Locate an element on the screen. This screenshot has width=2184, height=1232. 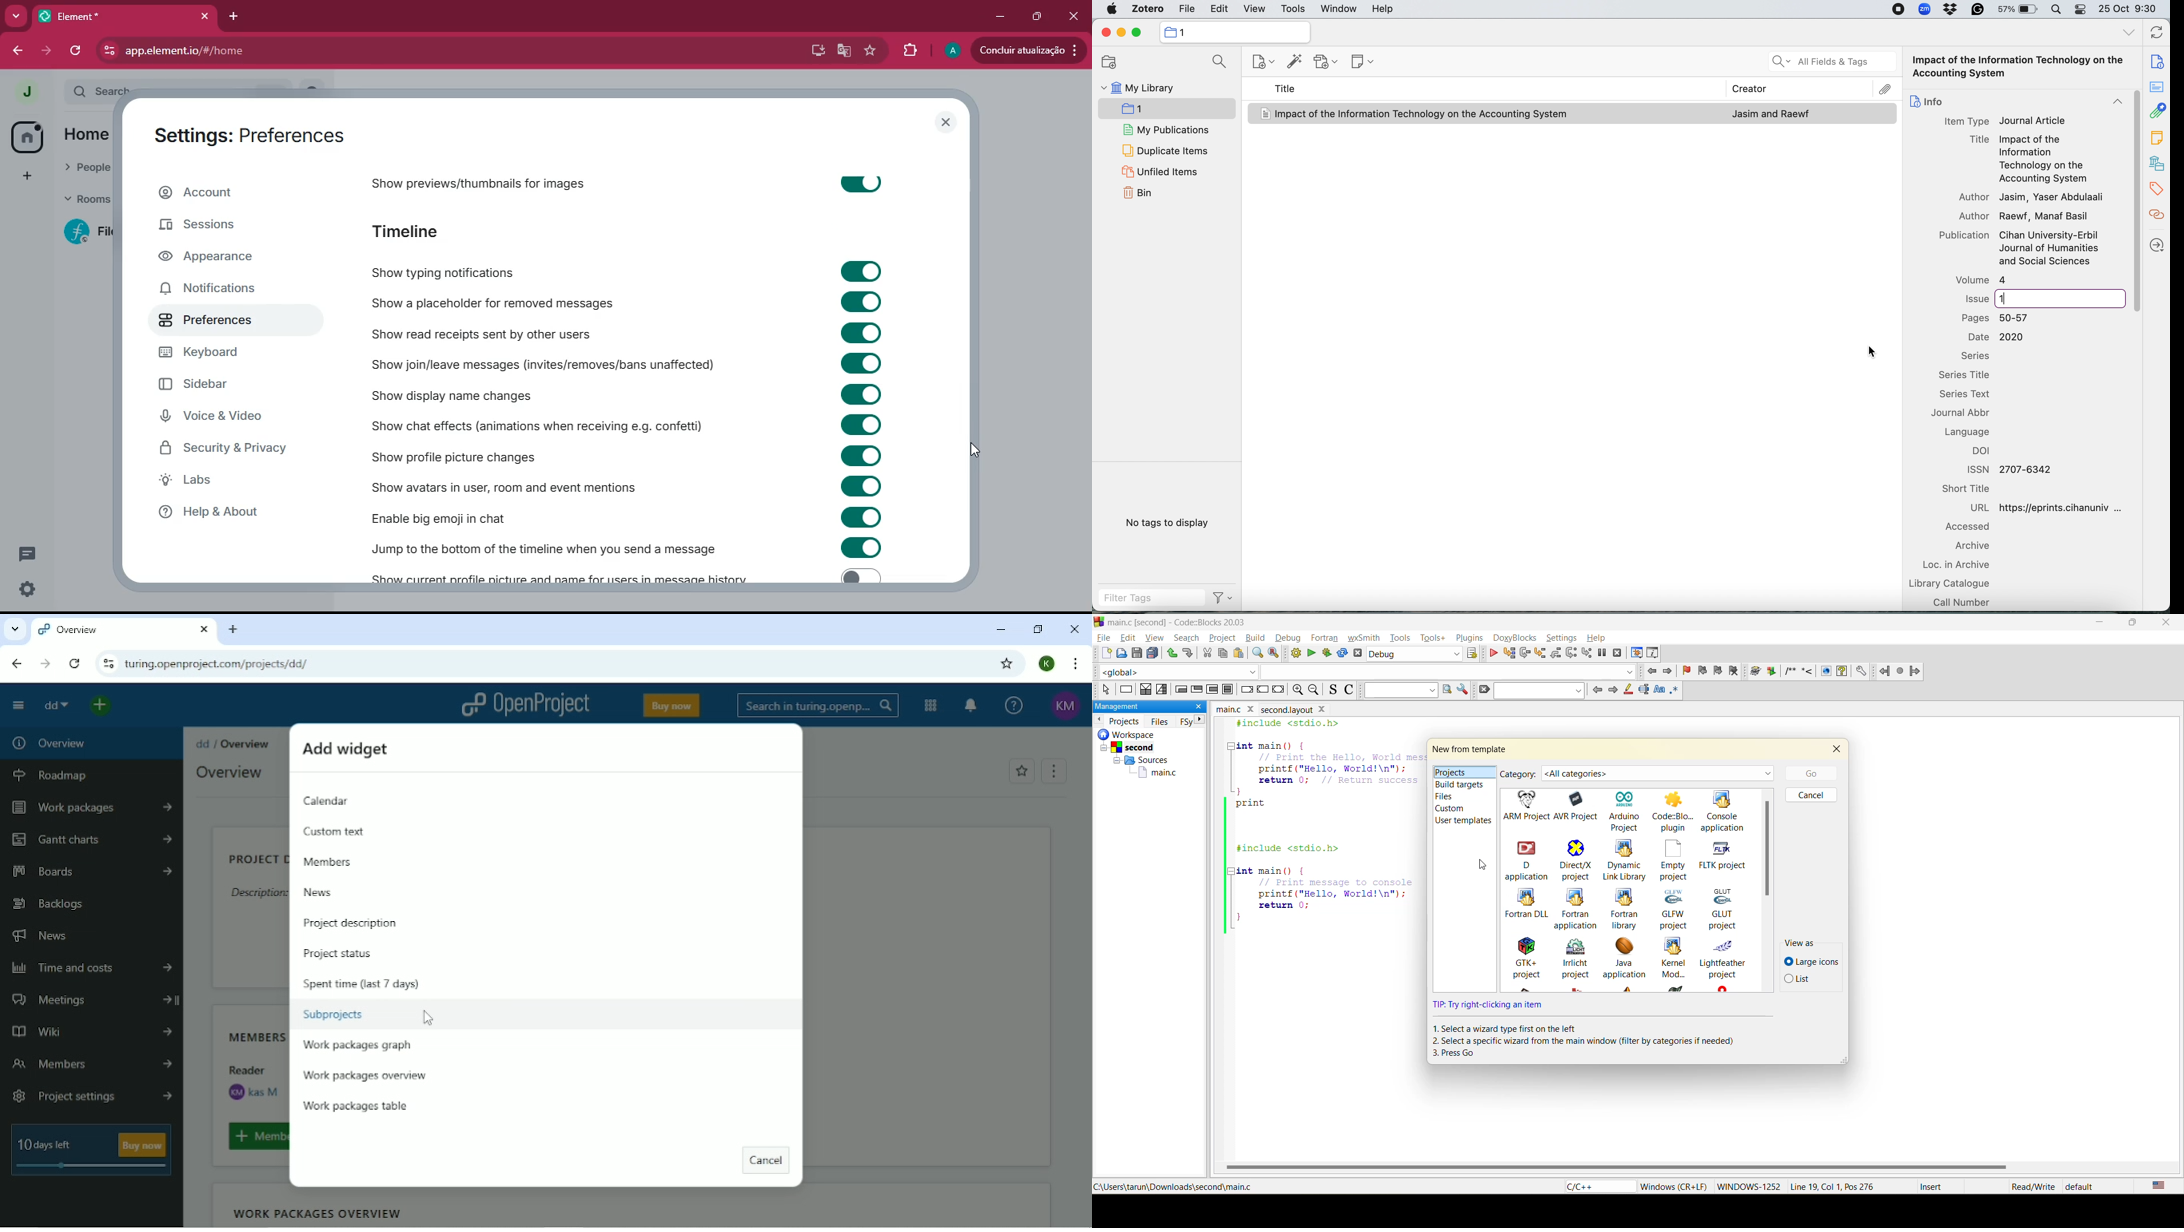
lightfeather project is located at coordinates (1727, 959).